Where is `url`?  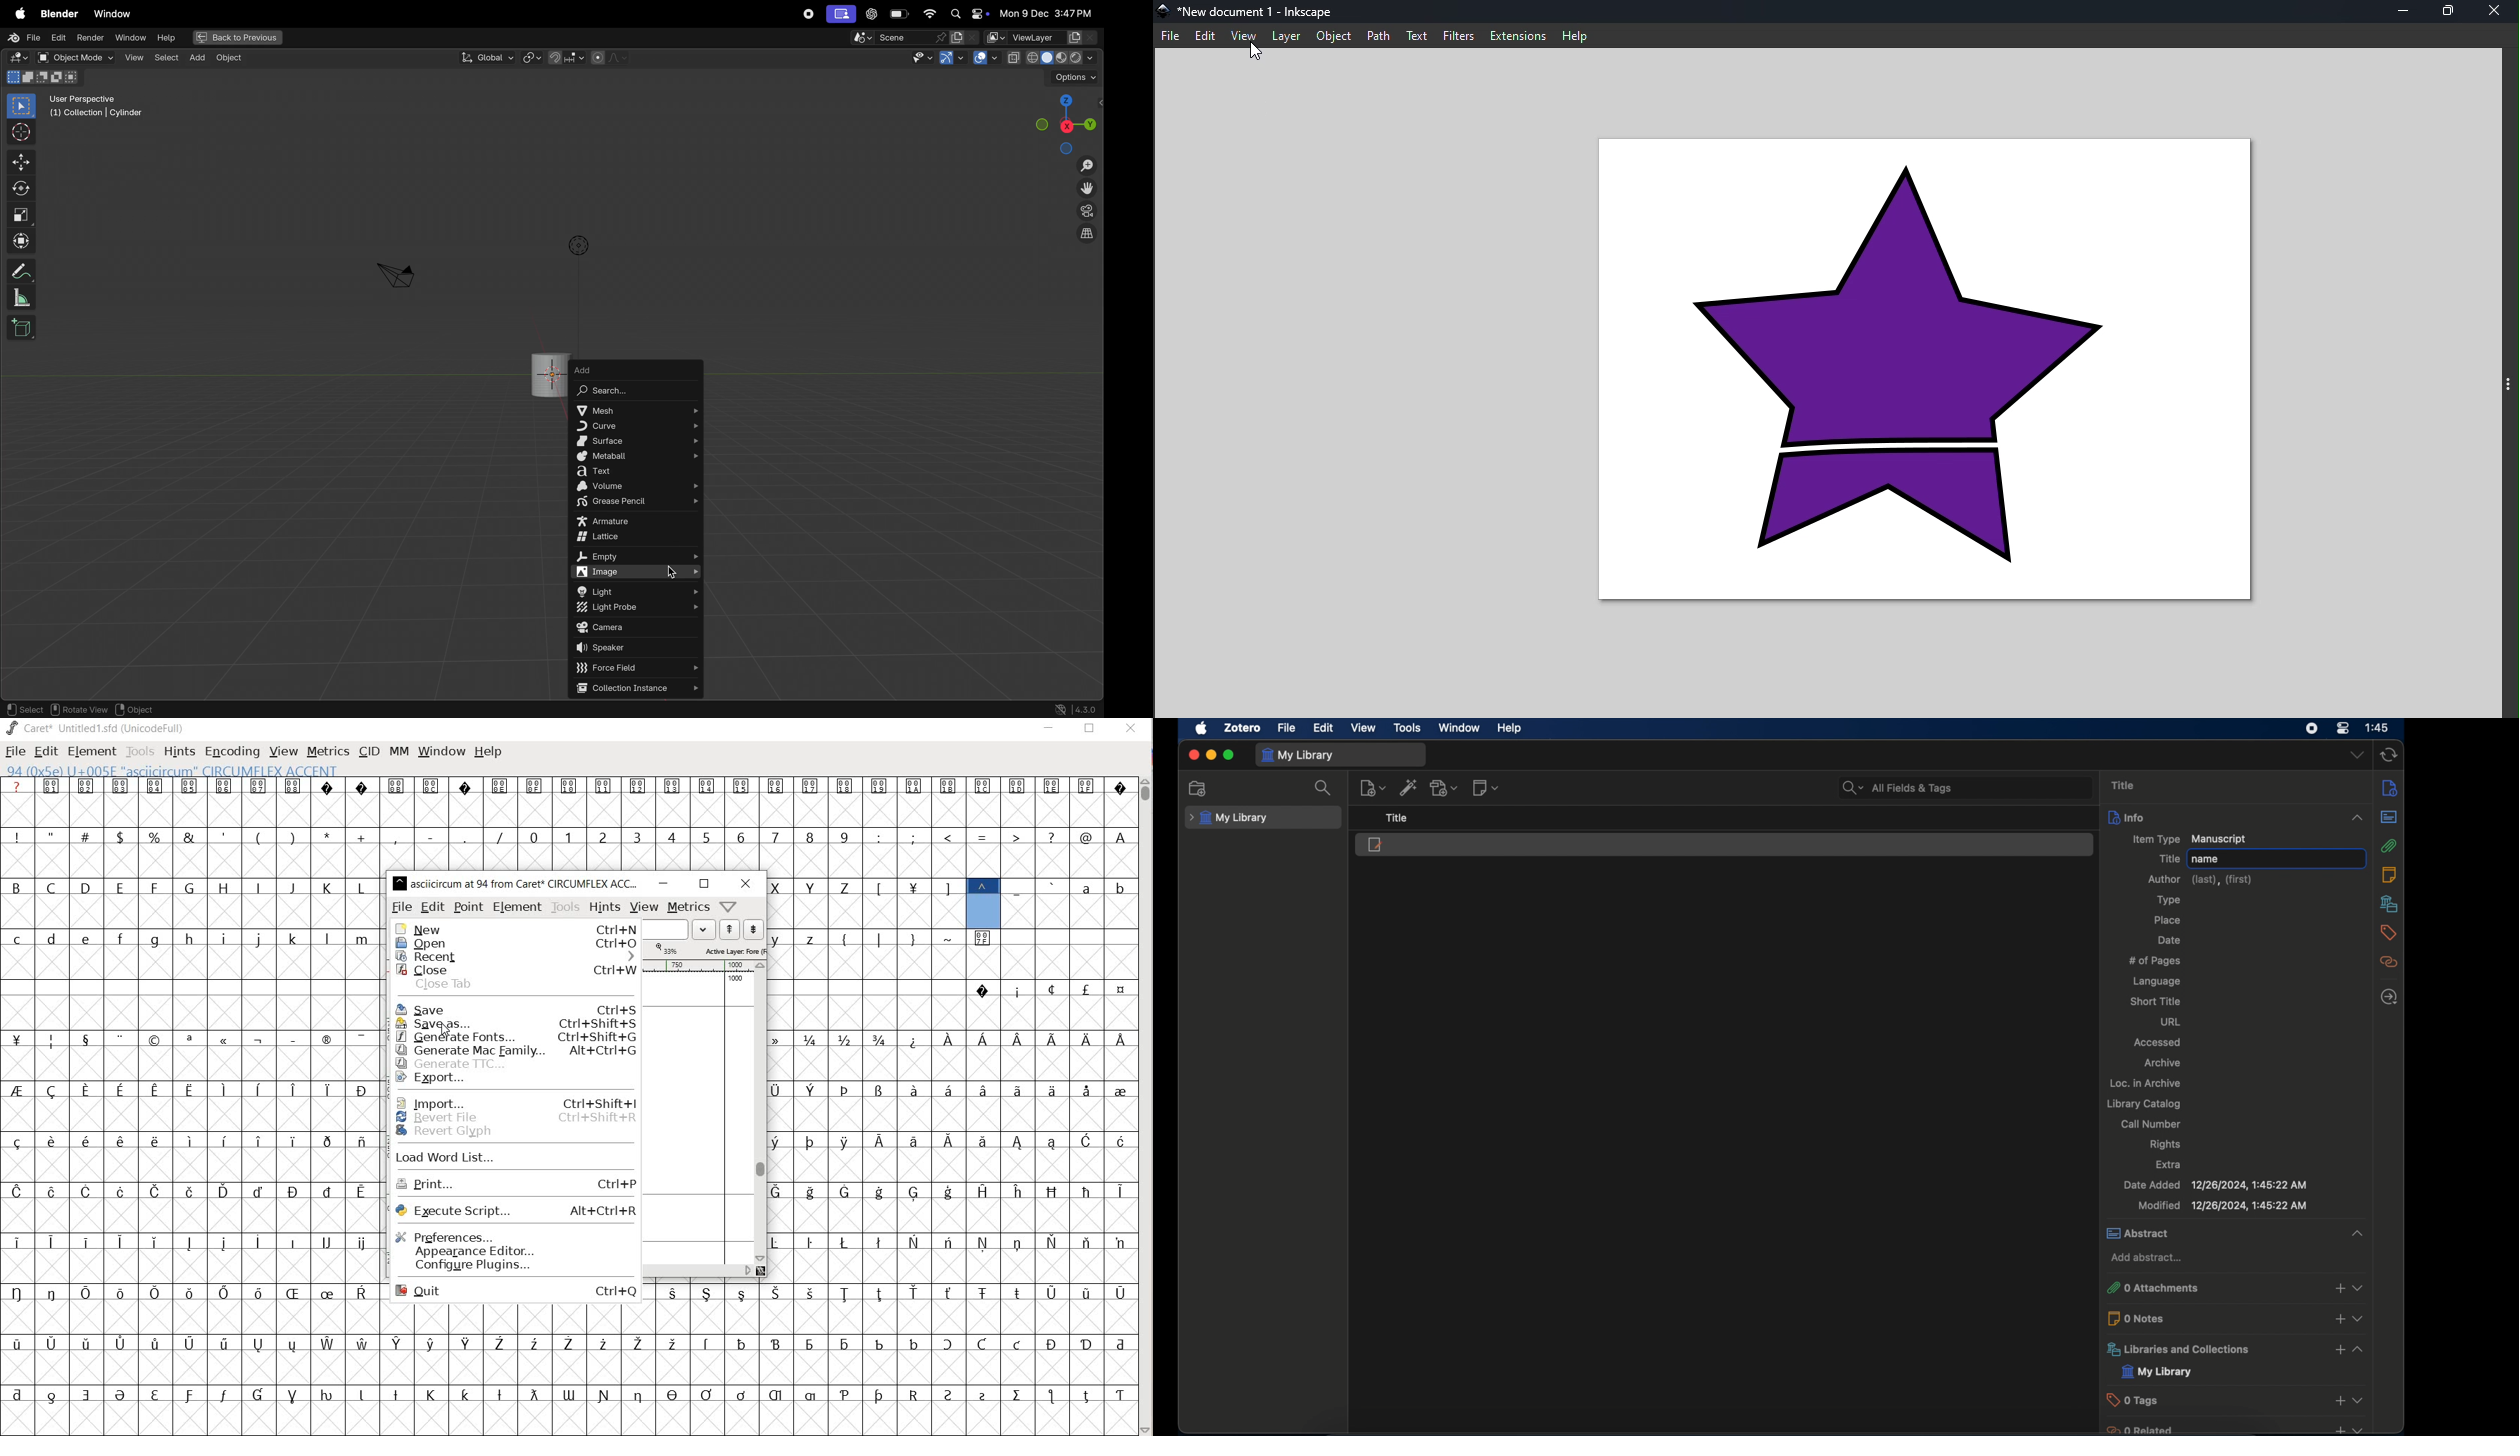 url is located at coordinates (2173, 1022).